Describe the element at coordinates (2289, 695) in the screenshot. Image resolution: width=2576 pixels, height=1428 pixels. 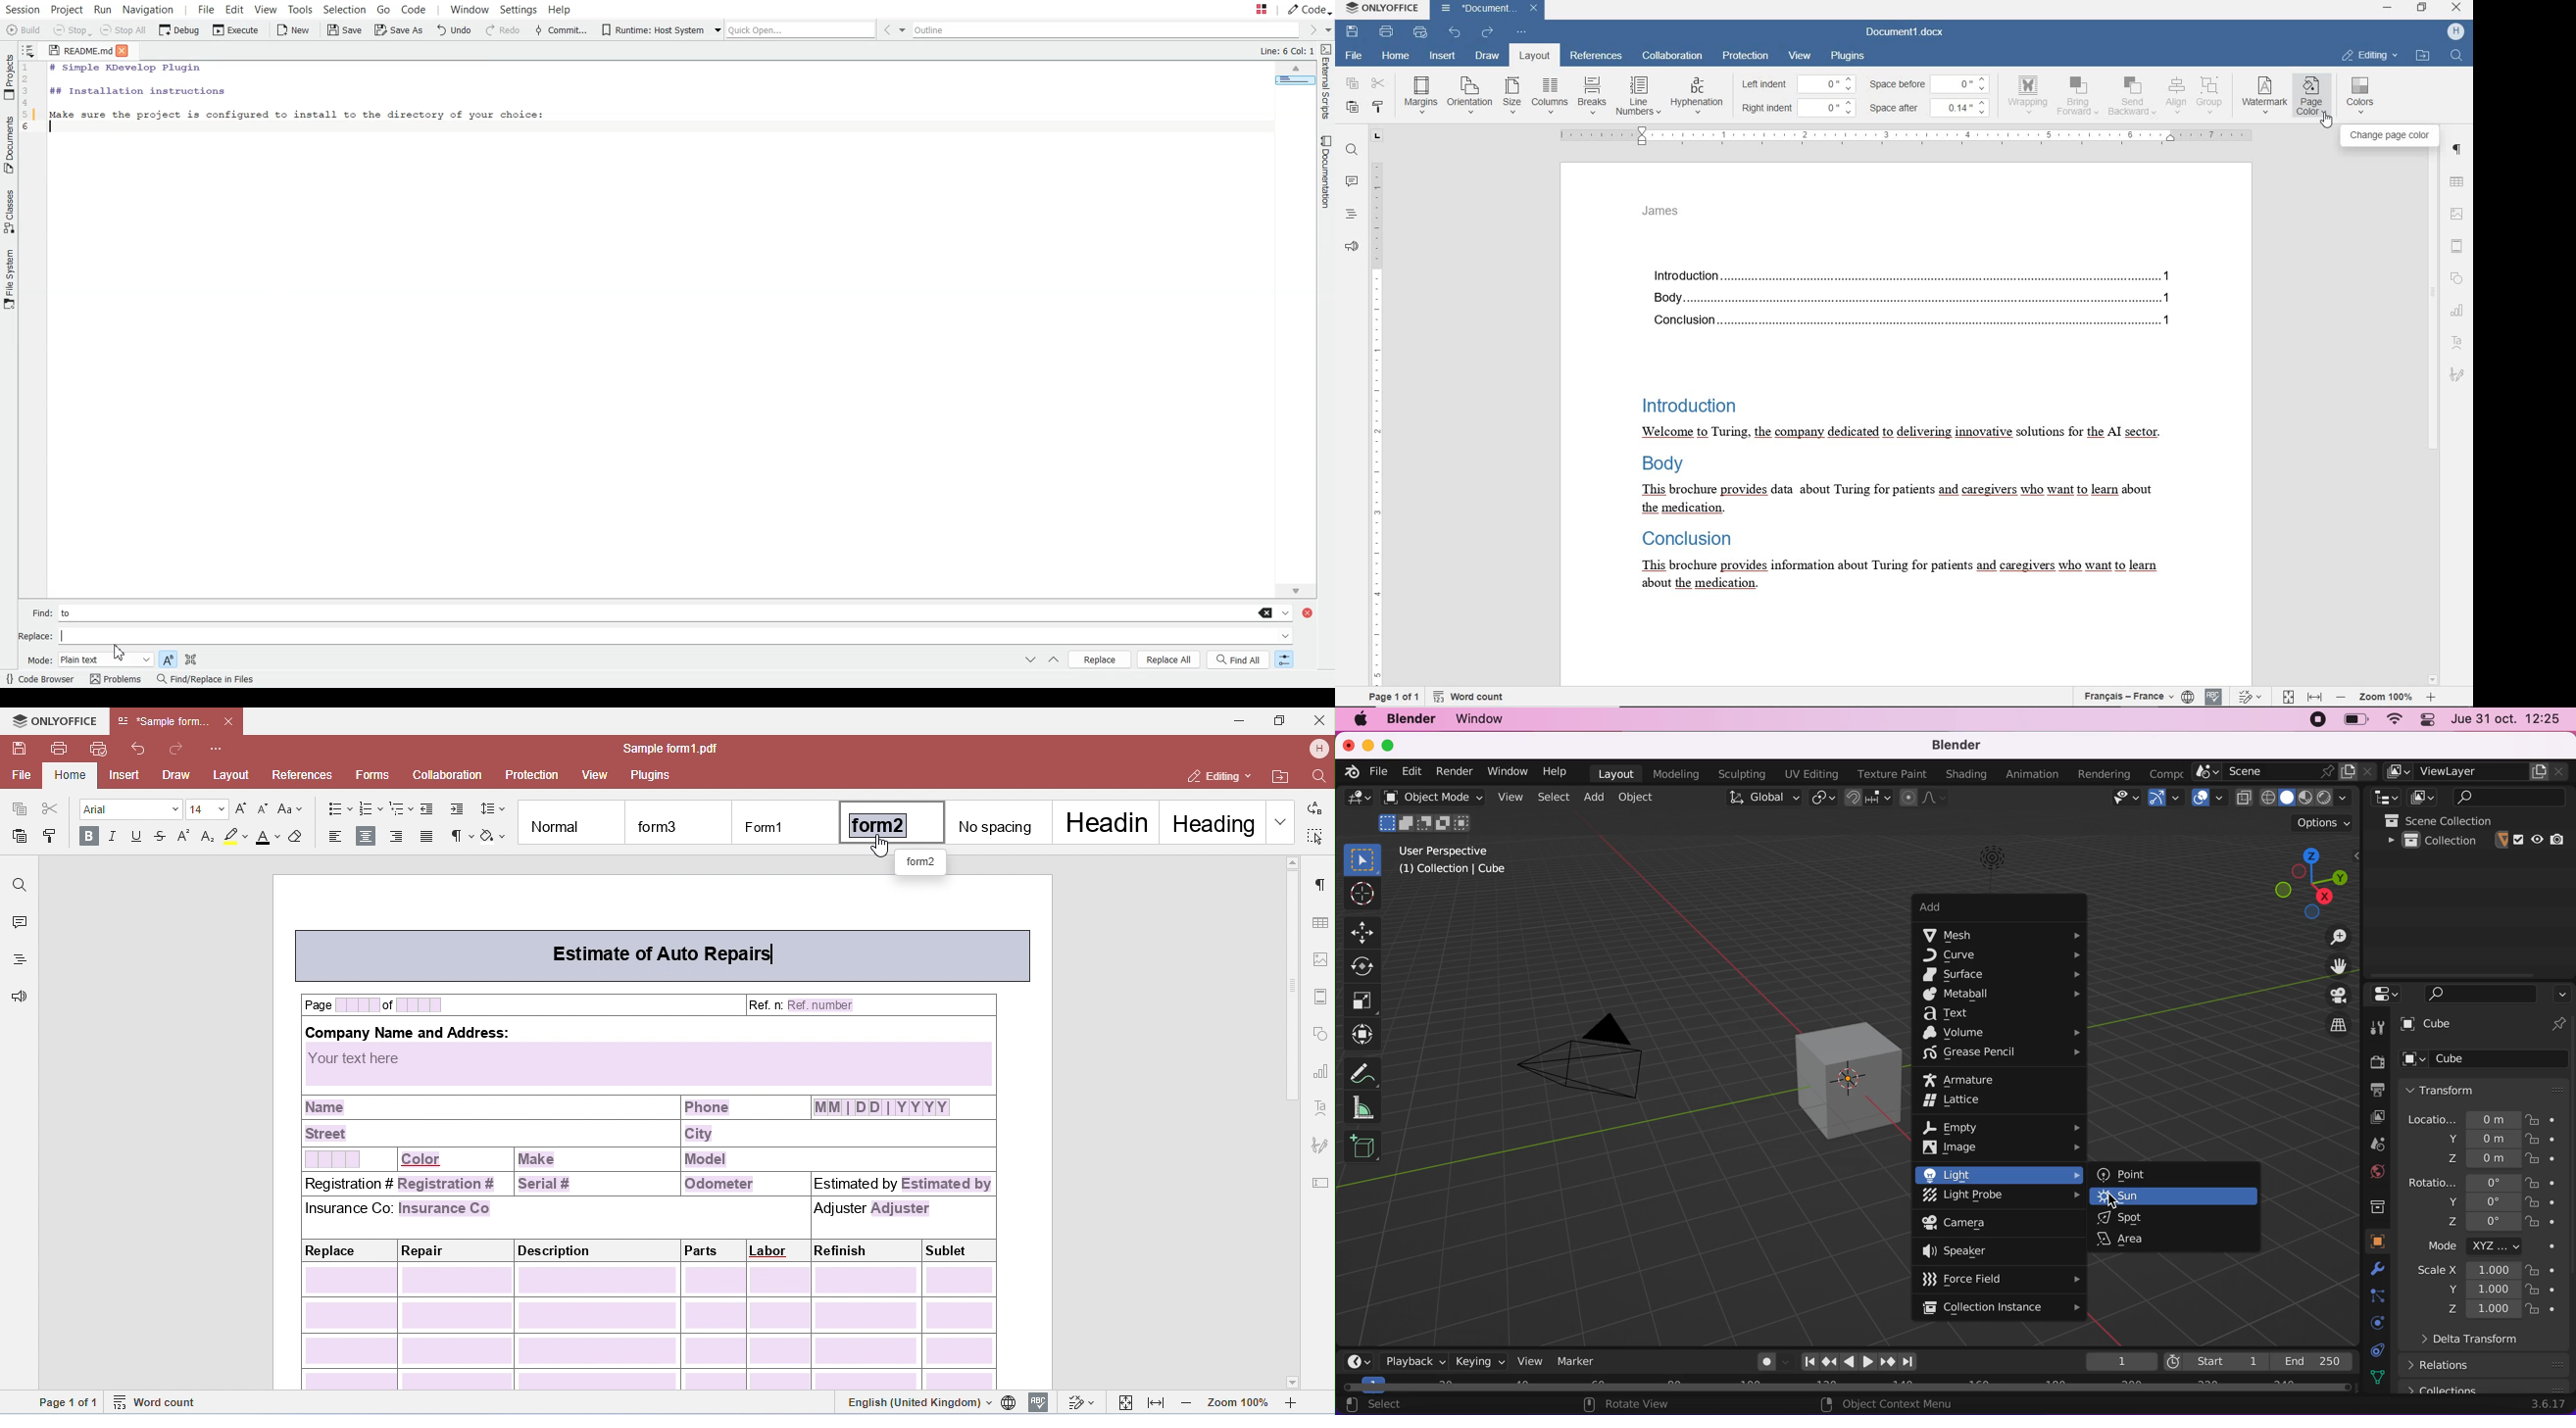
I see `fit to page` at that location.